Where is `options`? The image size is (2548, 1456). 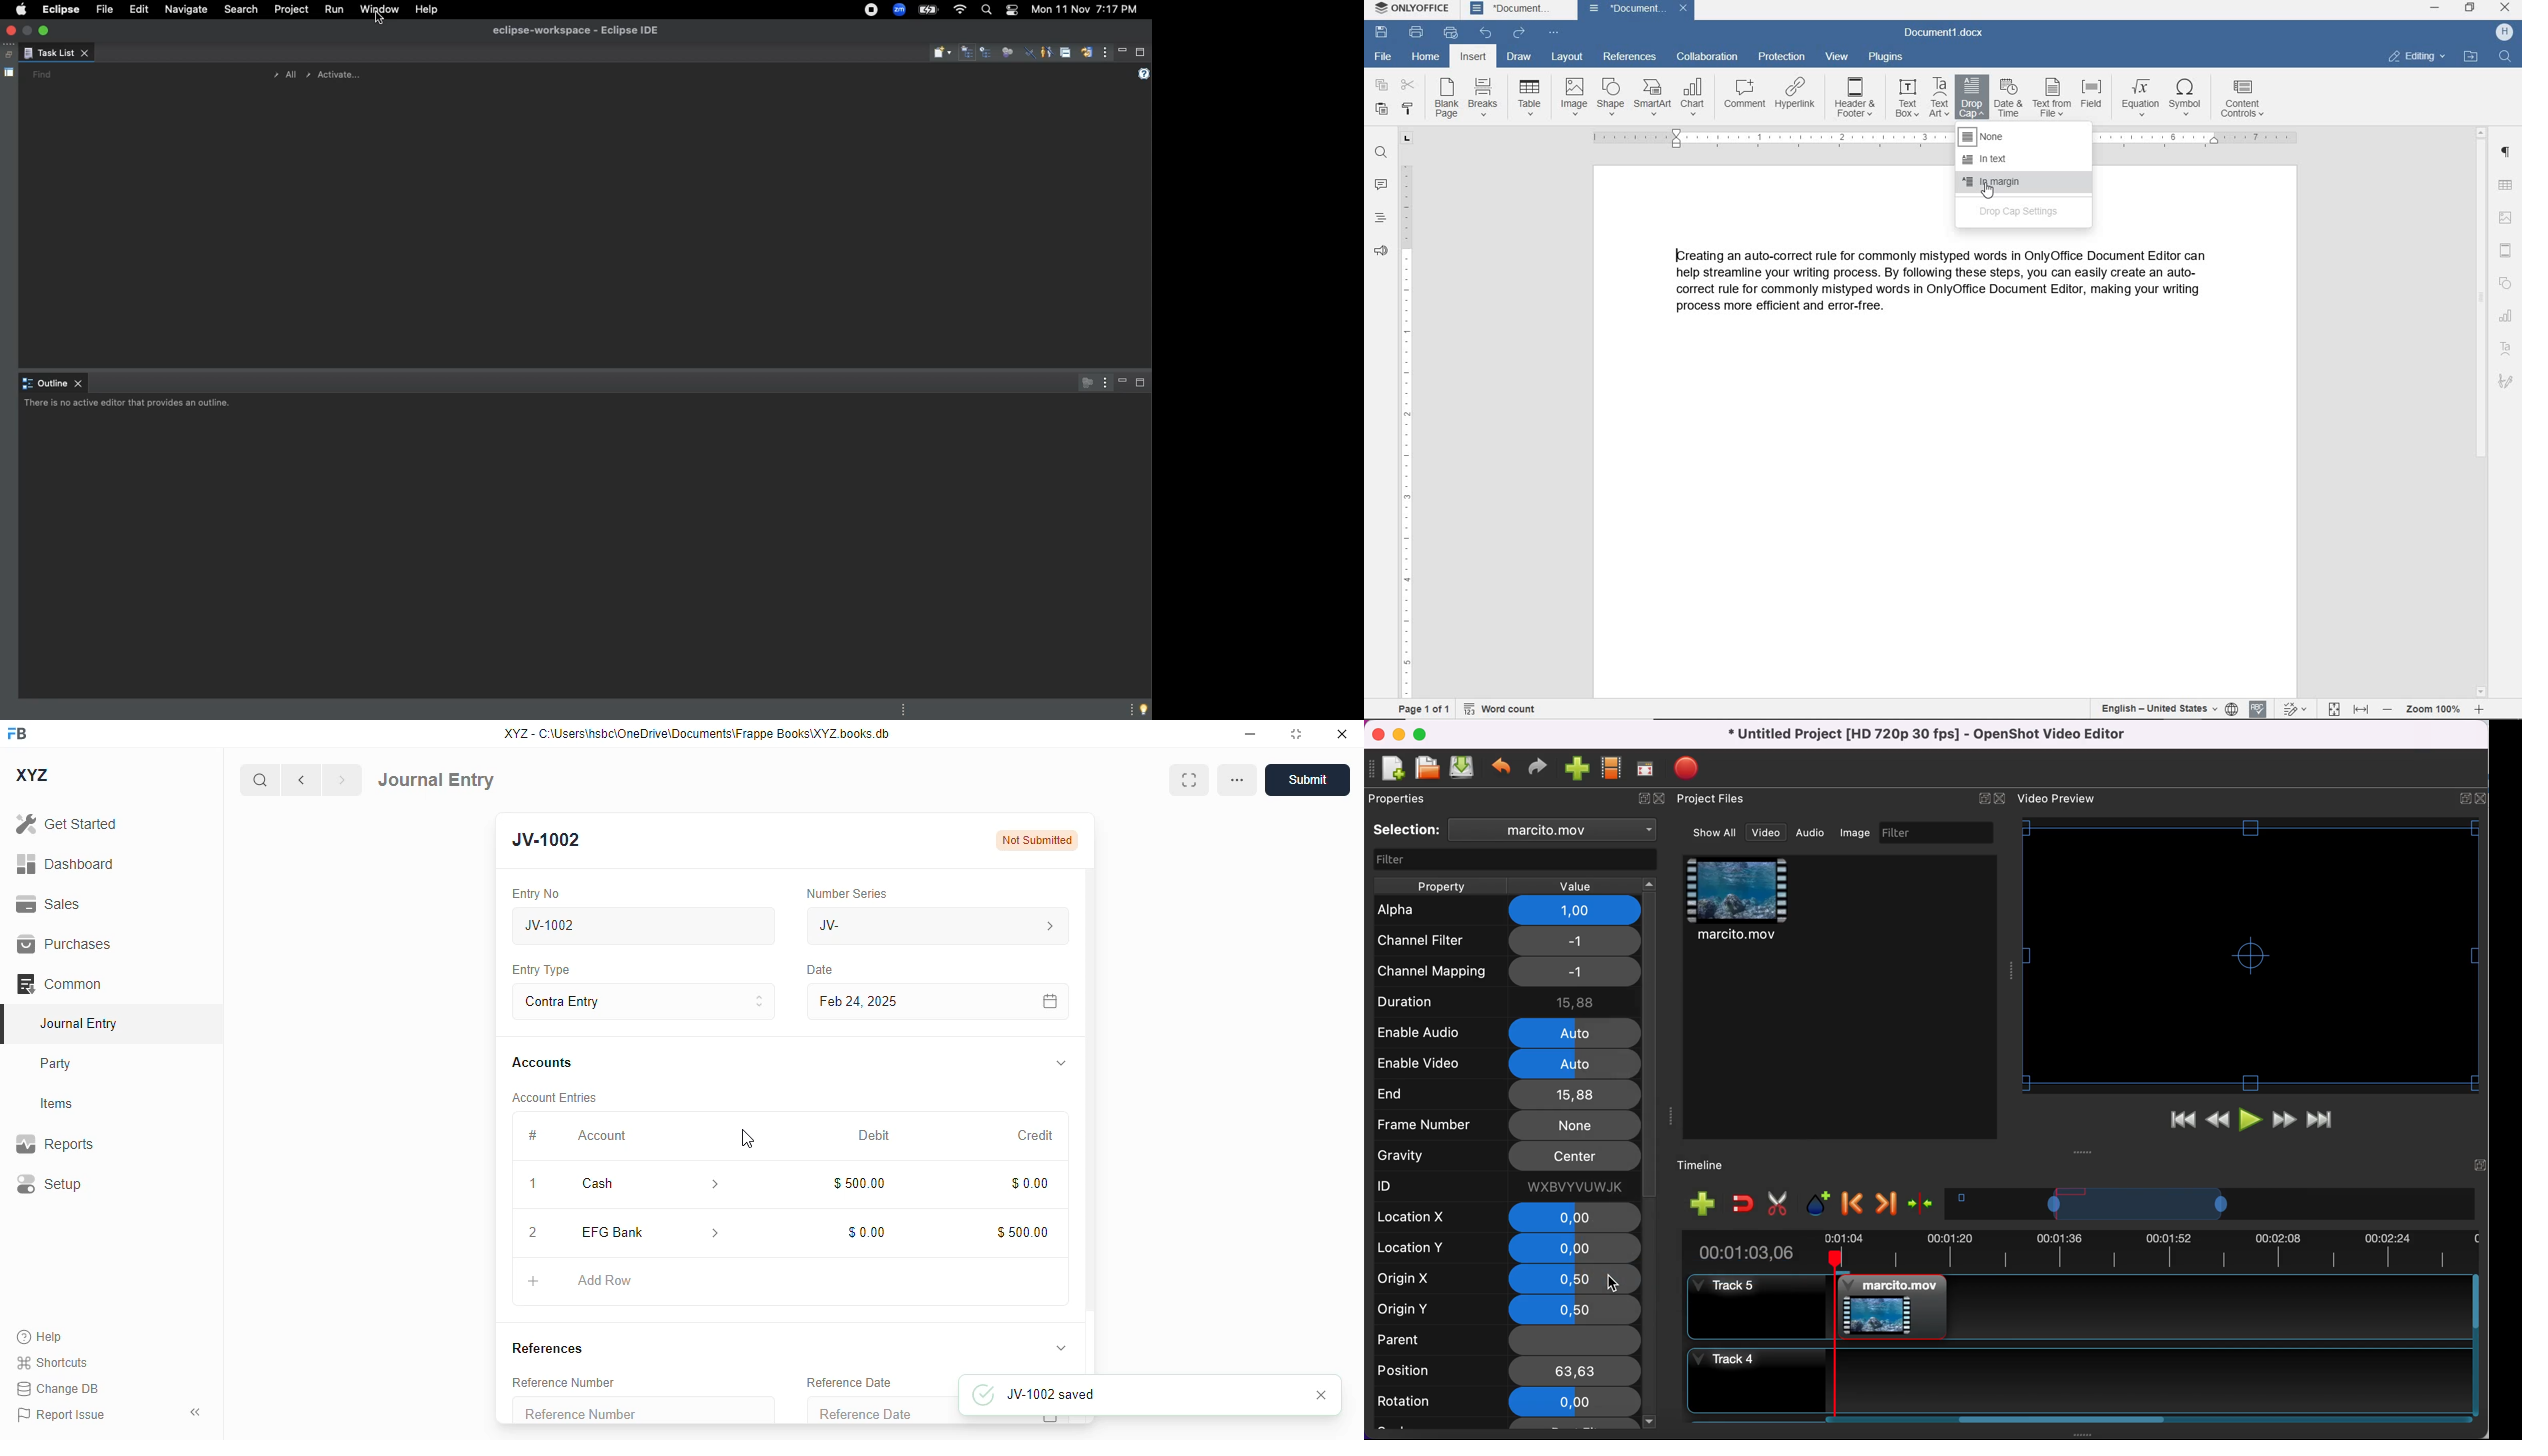 options is located at coordinates (1238, 780).